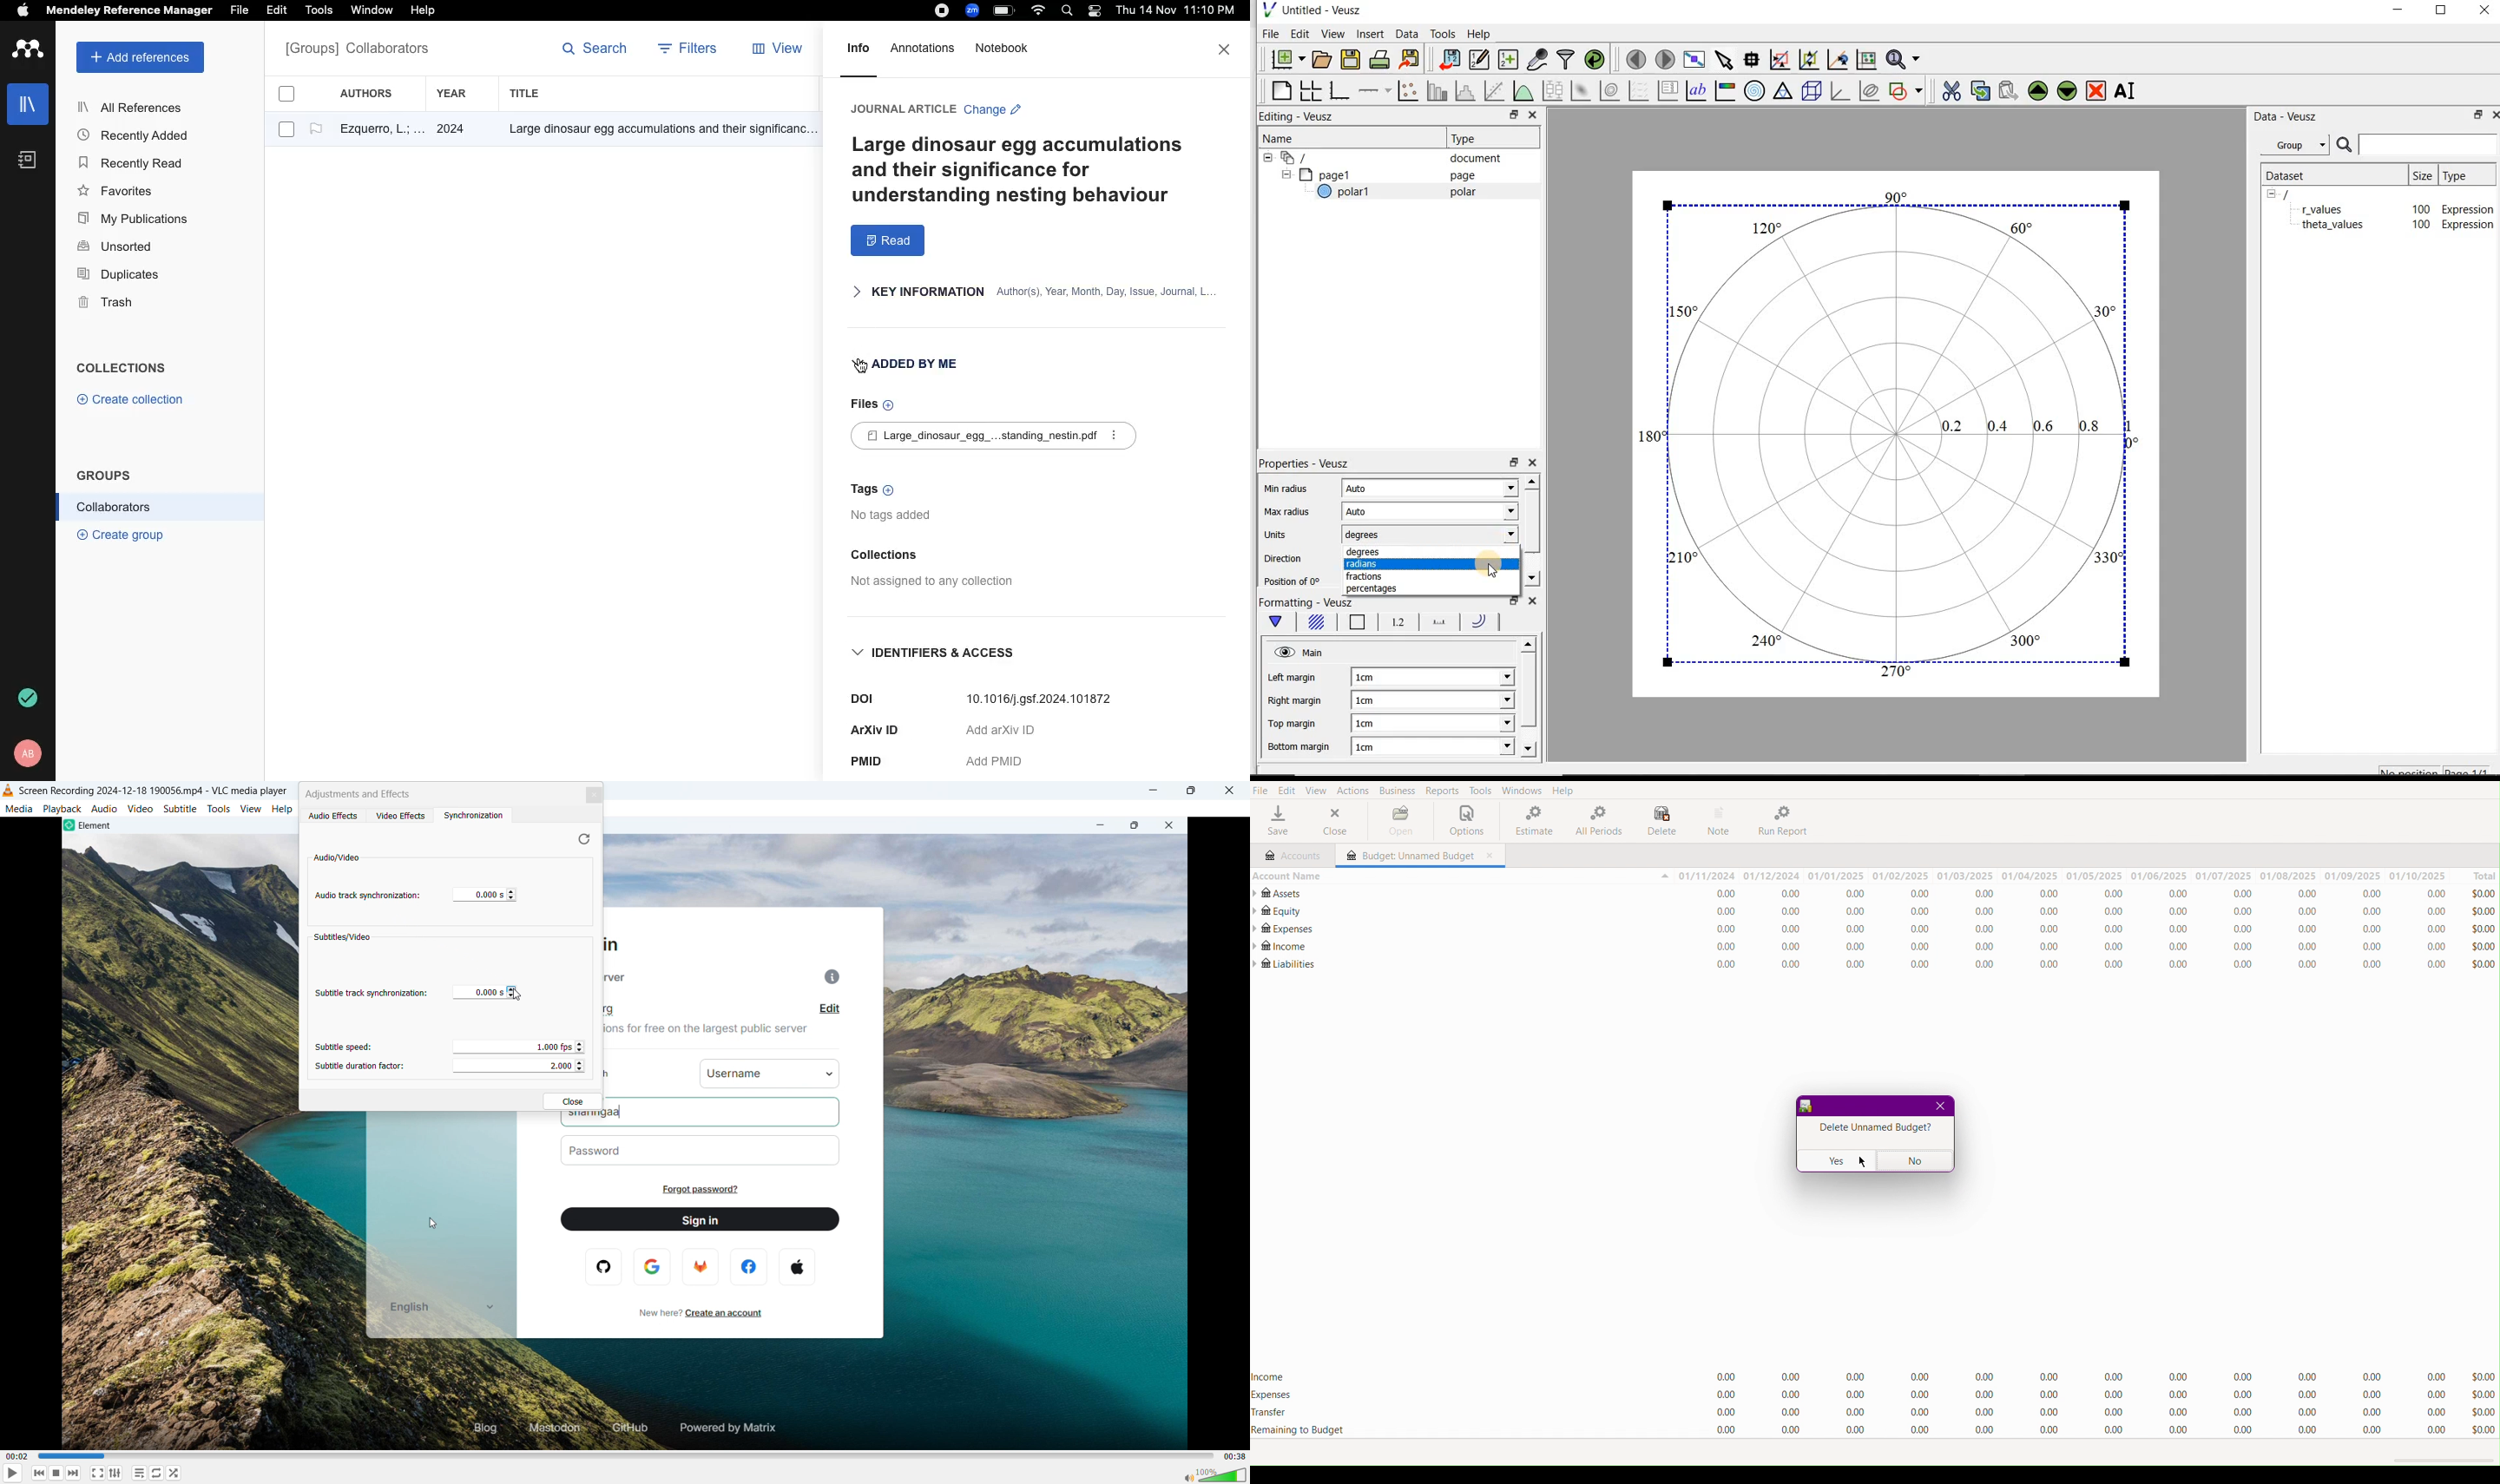 Image resolution: width=2520 pixels, height=1484 pixels. I want to click on password, so click(704, 1150).